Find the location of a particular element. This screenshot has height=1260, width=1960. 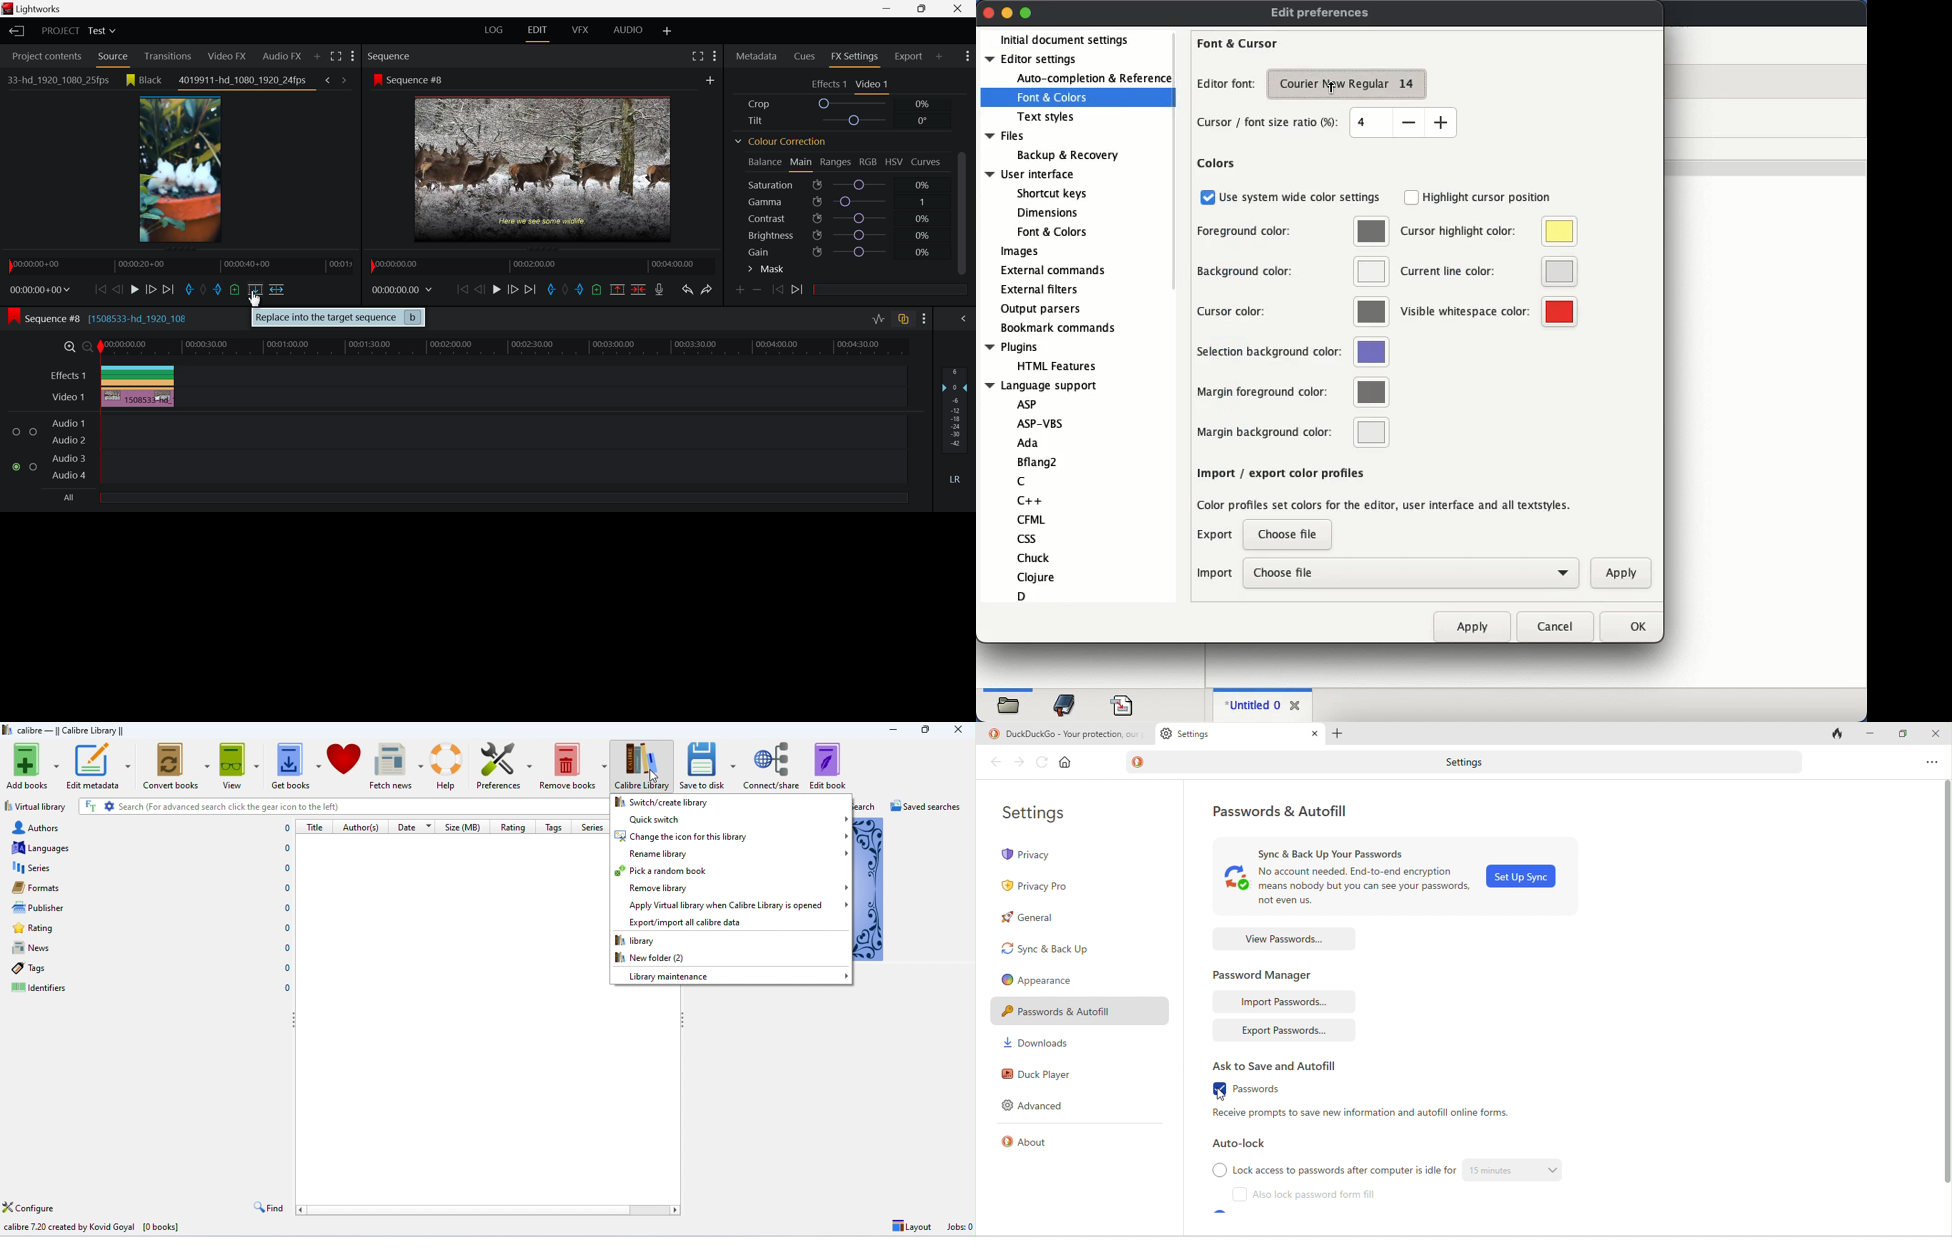

virtual library is located at coordinates (36, 806).